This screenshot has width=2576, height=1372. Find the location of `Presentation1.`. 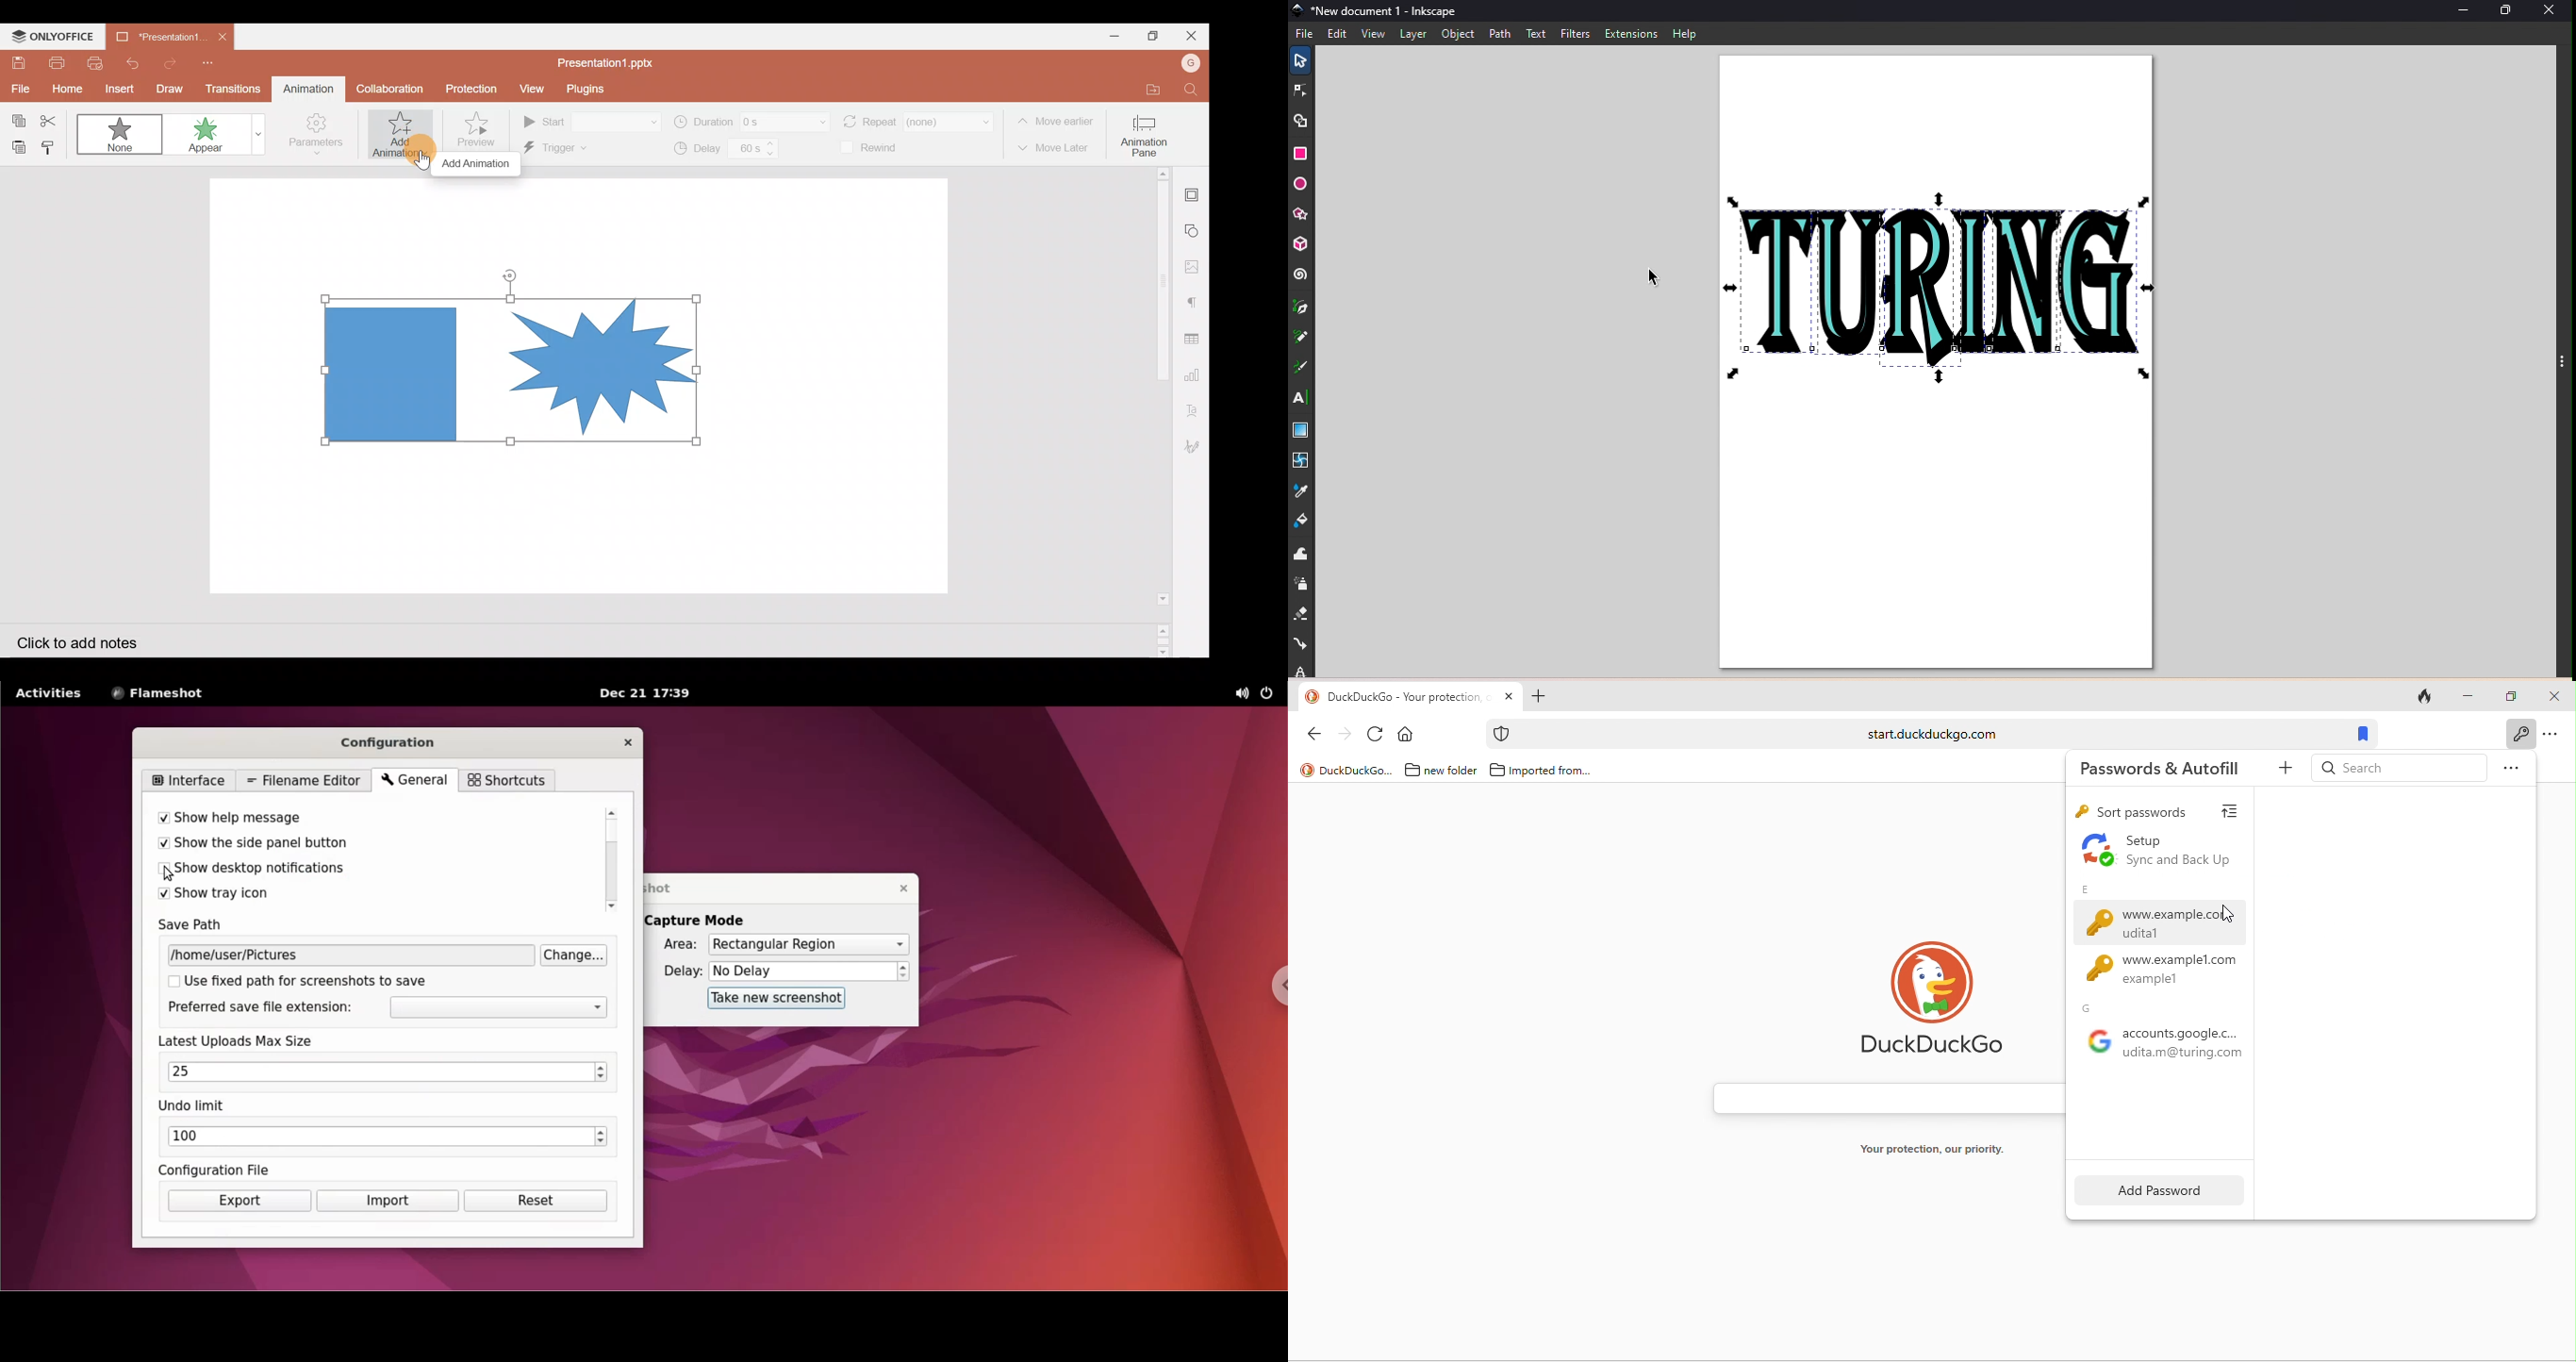

Presentation1. is located at coordinates (155, 35).